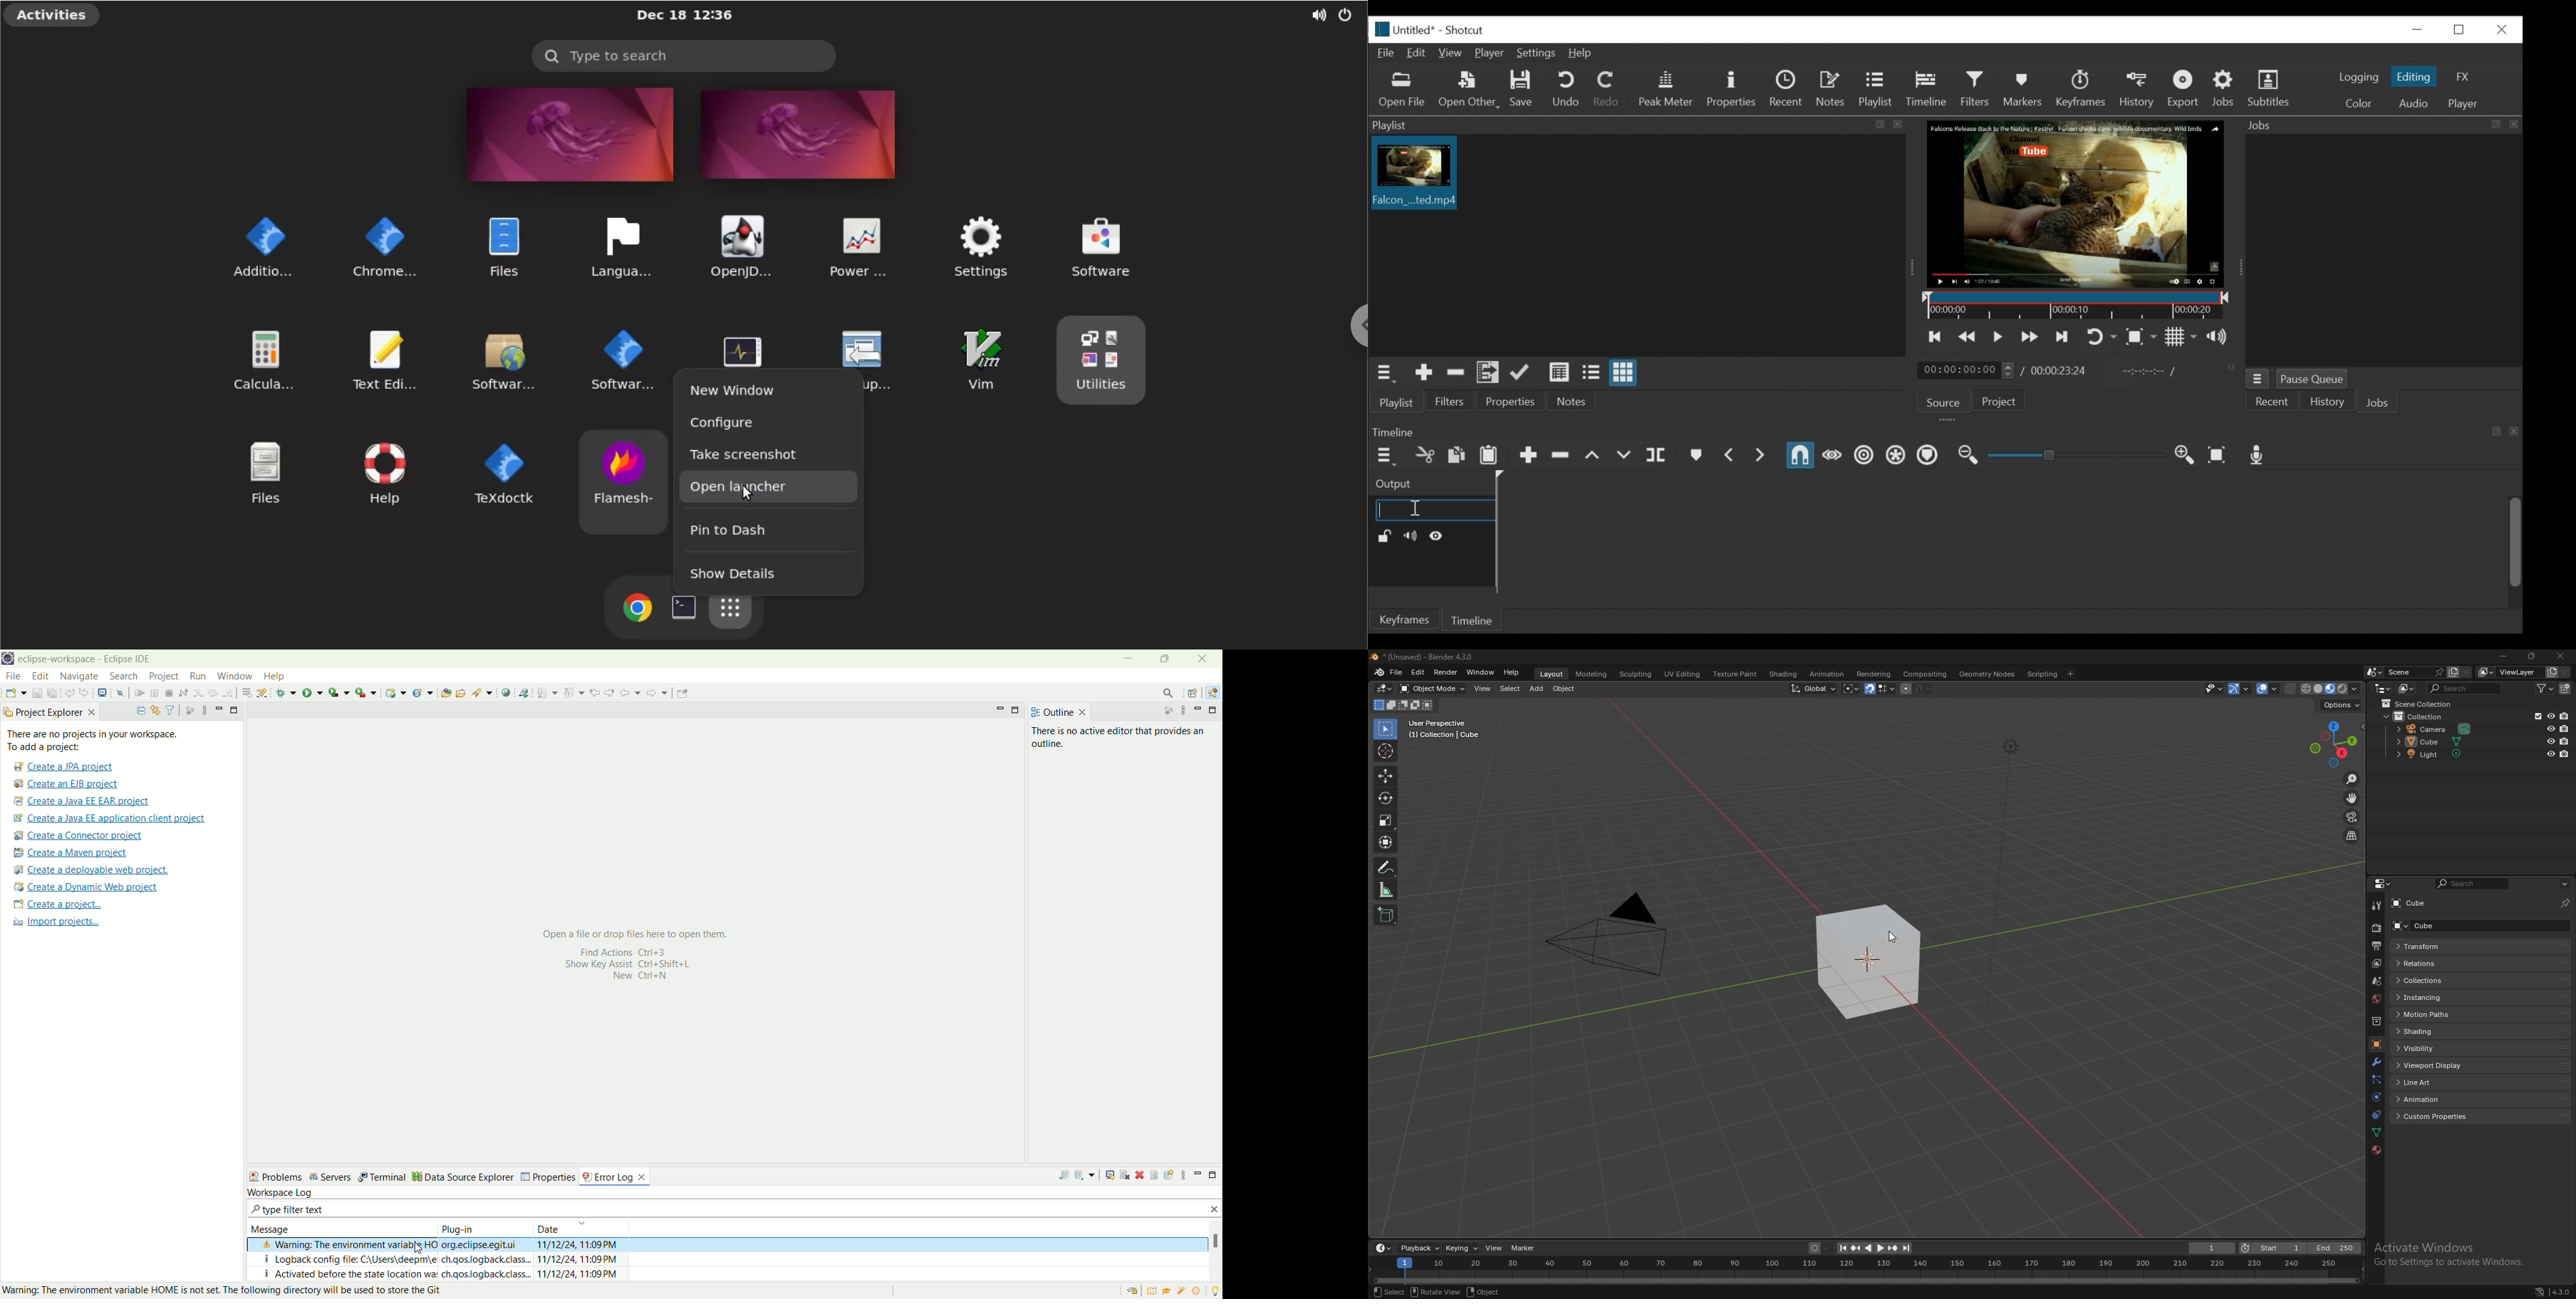  Describe the element at coordinates (1387, 842) in the screenshot. I see `transform` at that location.